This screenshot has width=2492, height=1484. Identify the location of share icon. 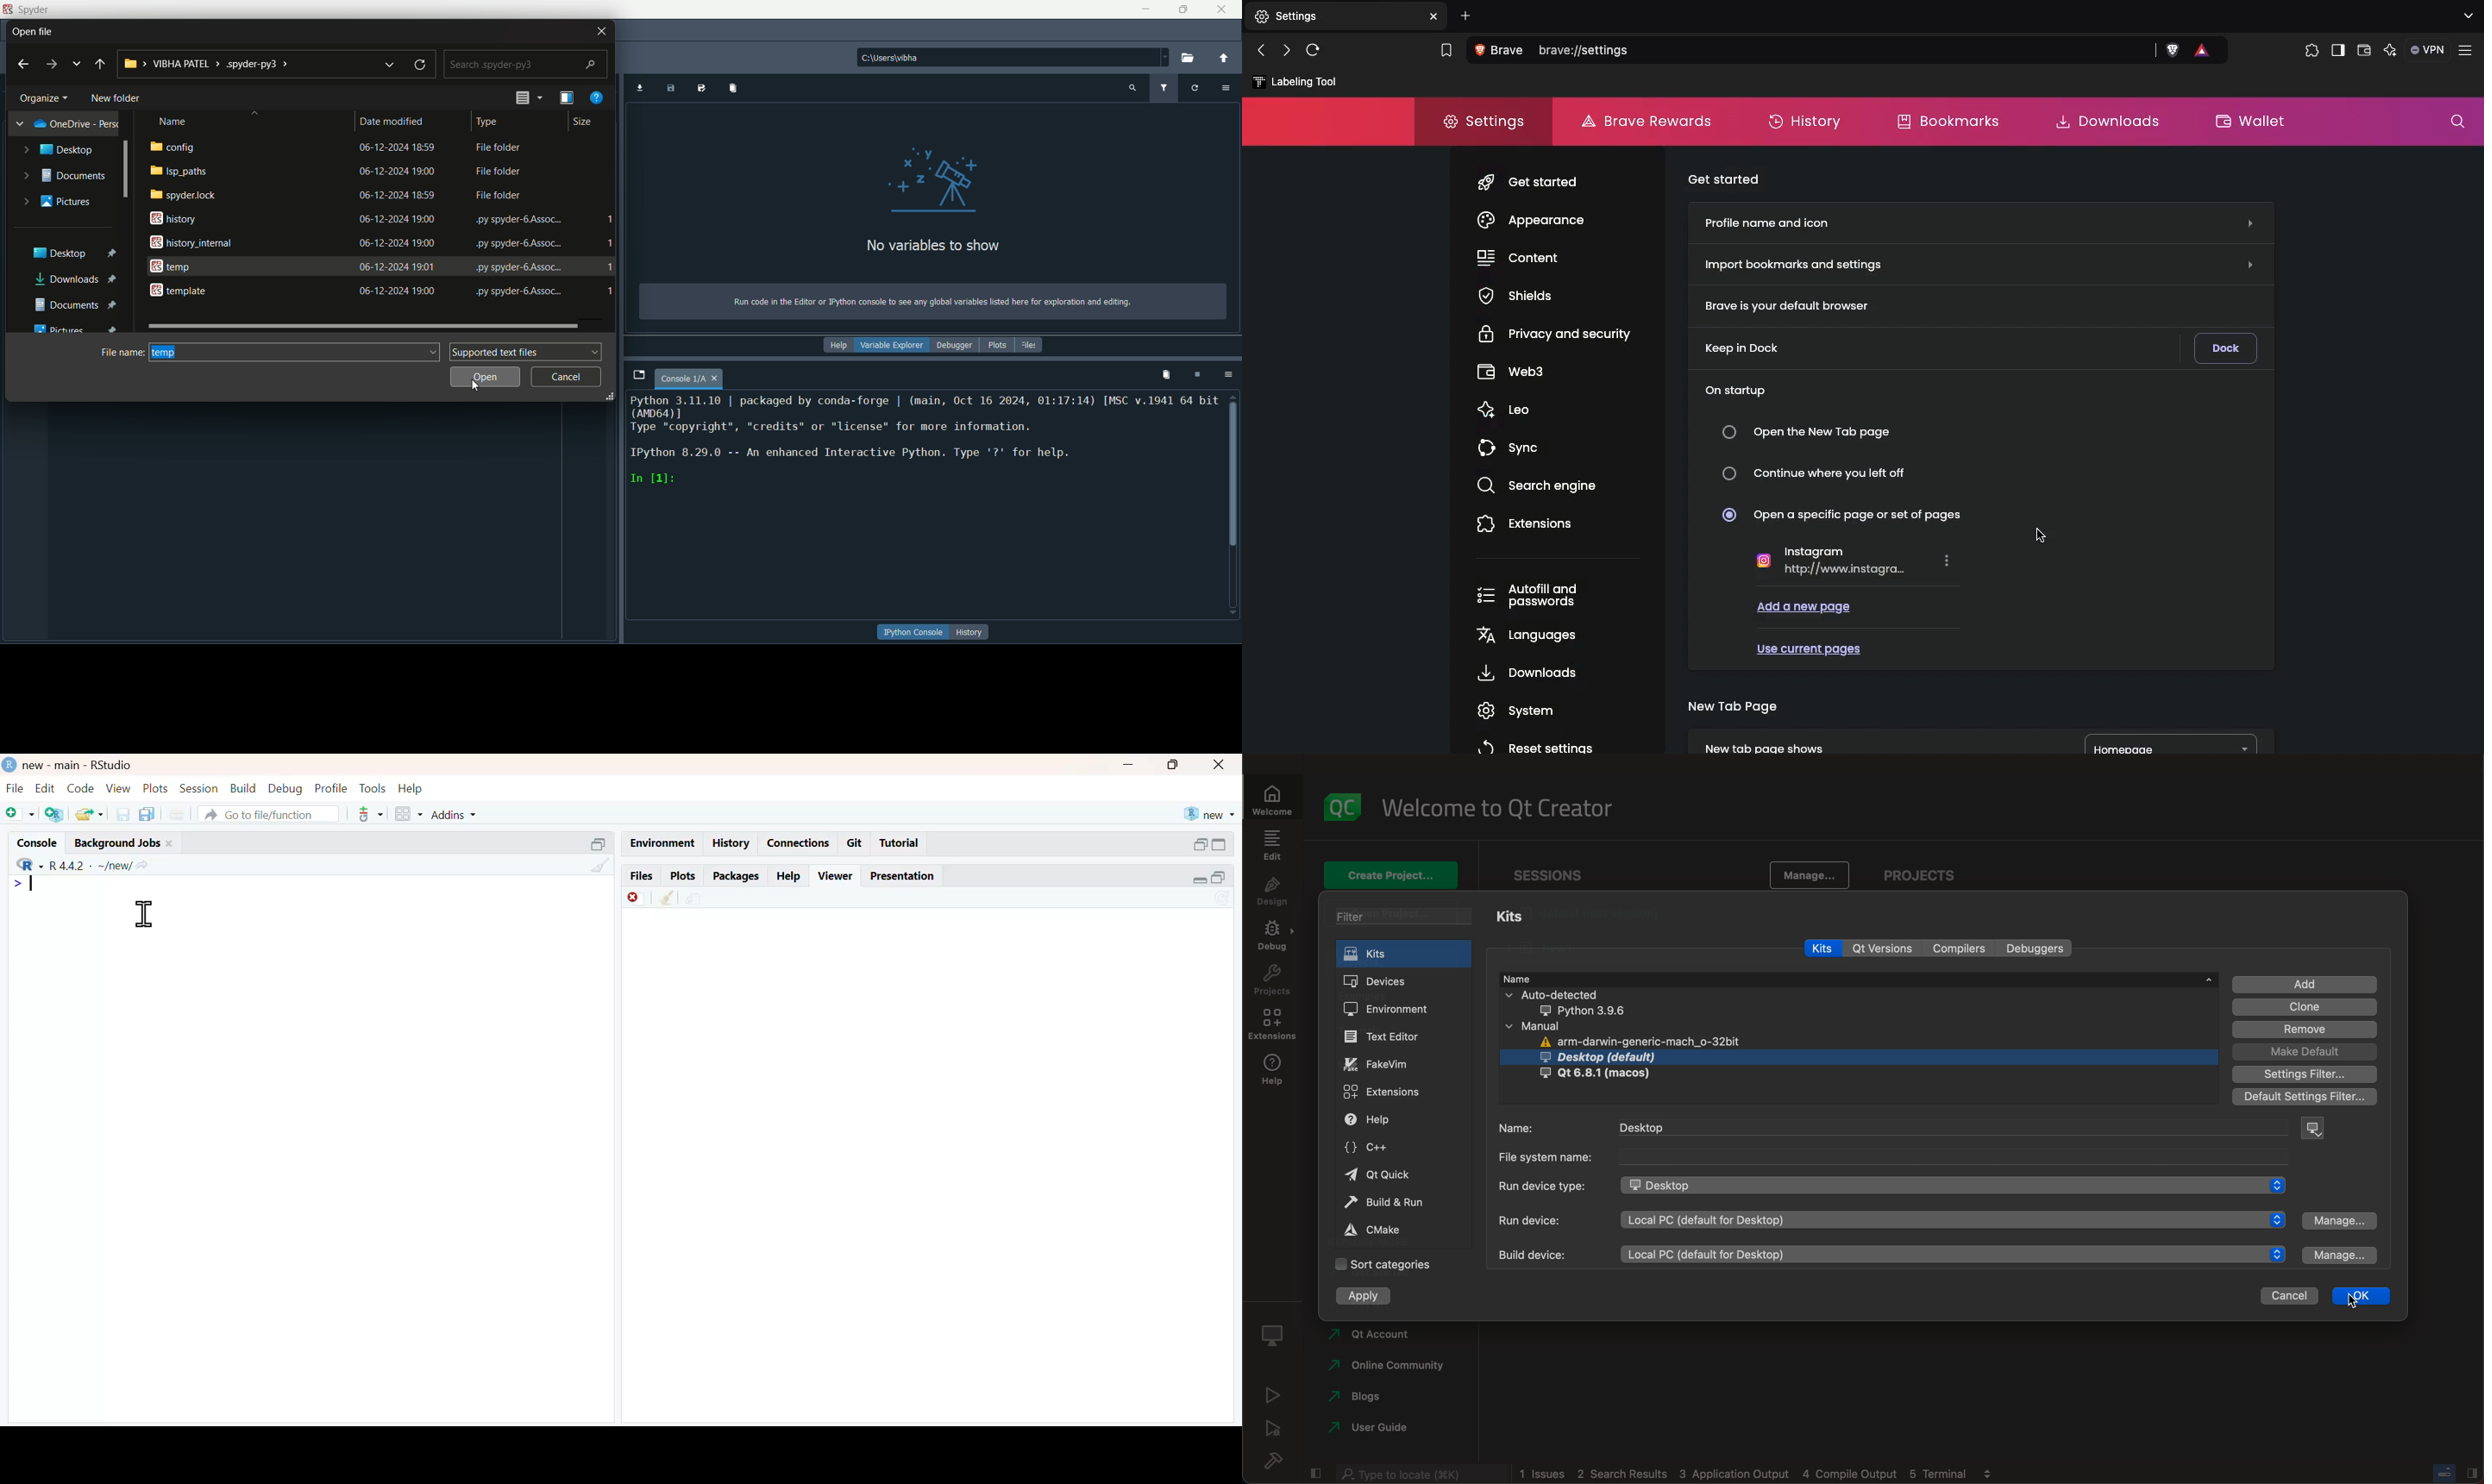
(142, 866).